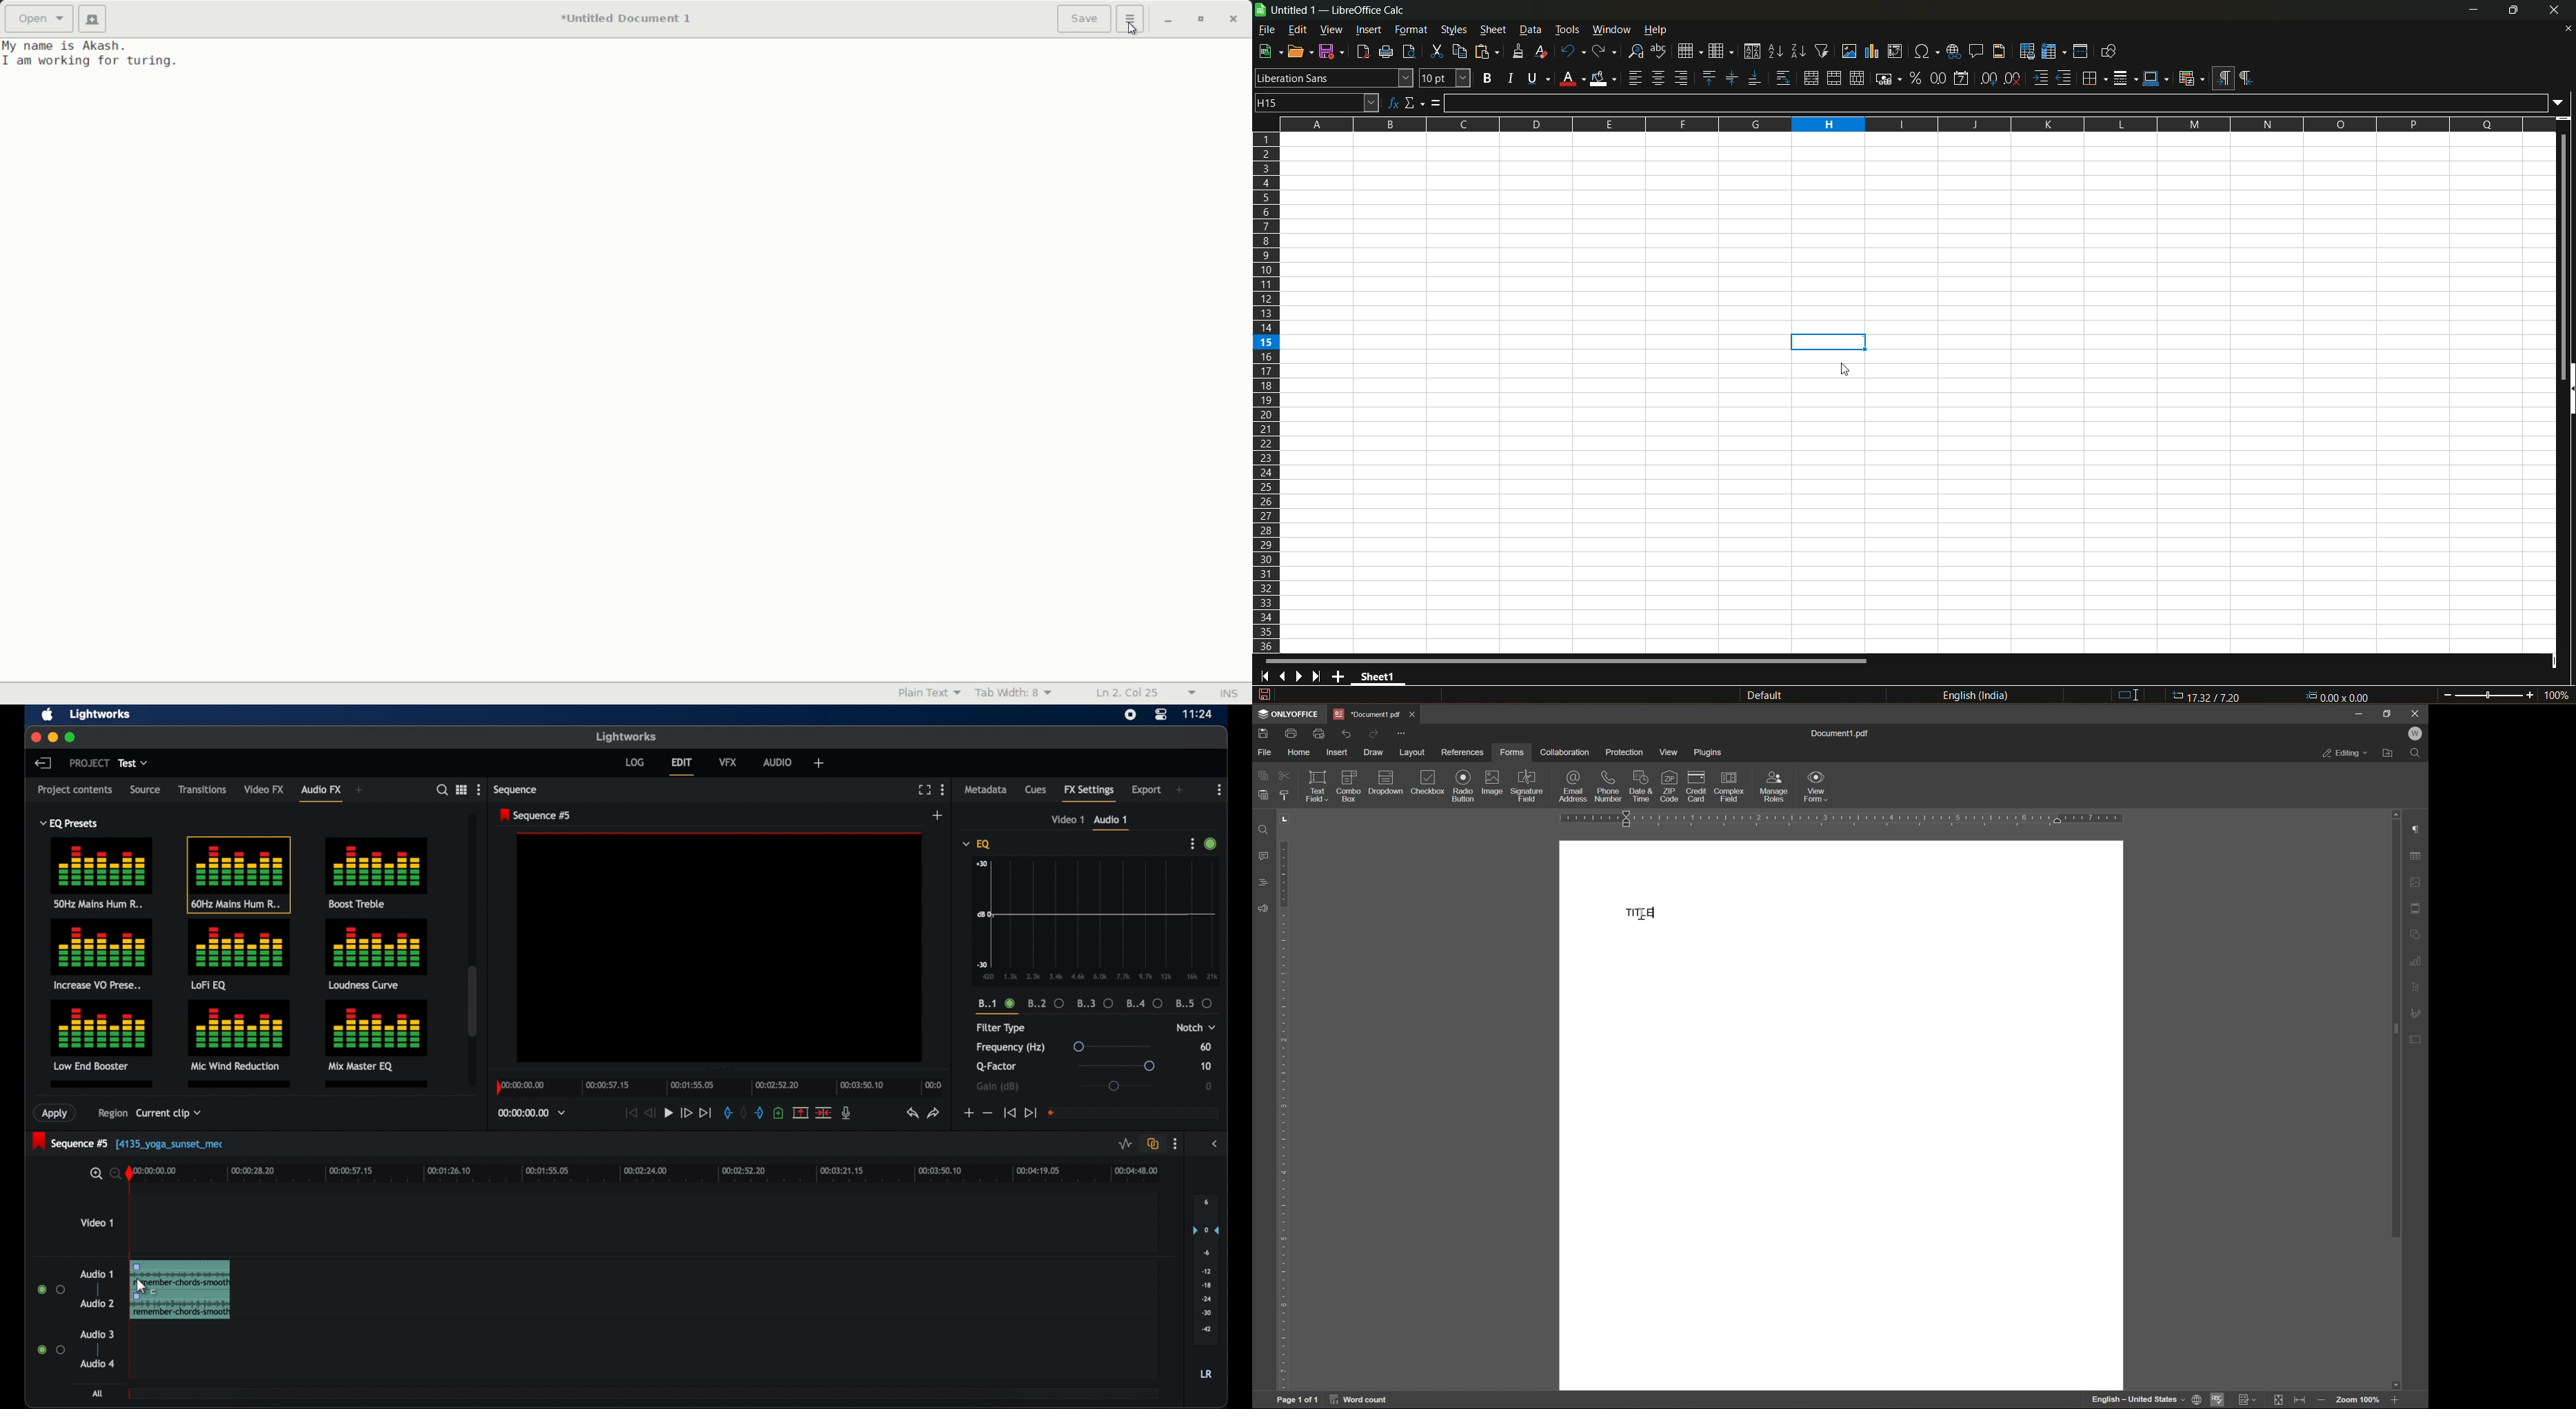 This screenshot has width=2576, height=1428. What do you see at coordinates (1095, 1005) in the screenshot?
I see `measures` at bounding box center [1095, 1005].